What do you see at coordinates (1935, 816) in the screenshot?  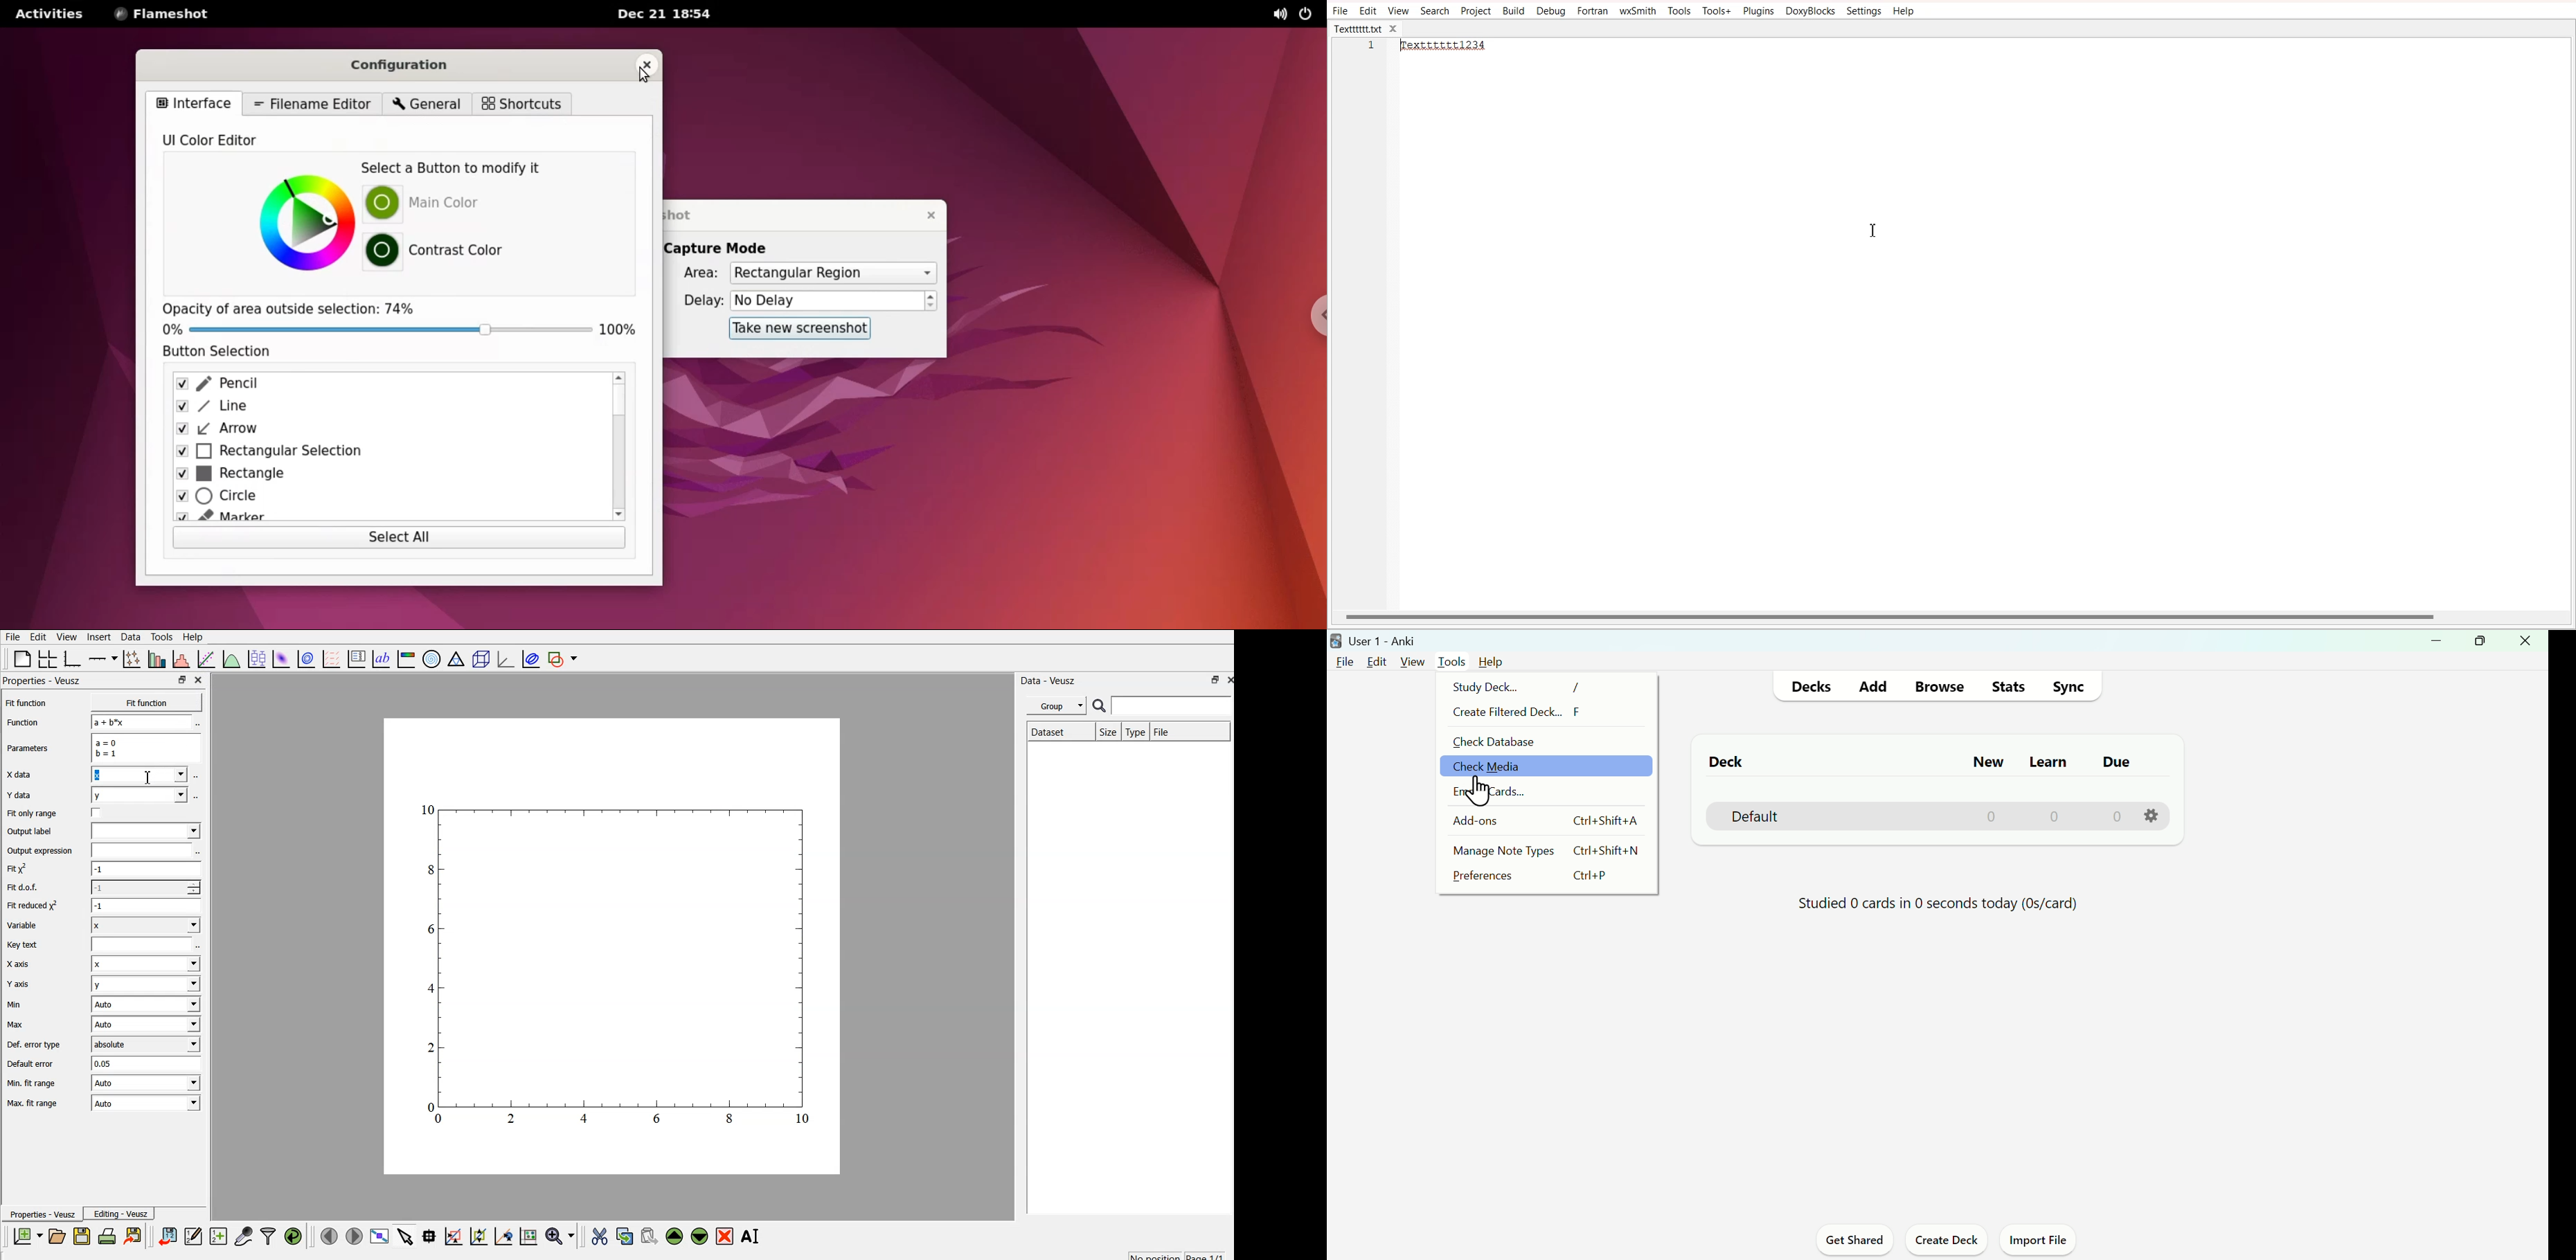 I see `Default ` at bounding box center [1935, 816].